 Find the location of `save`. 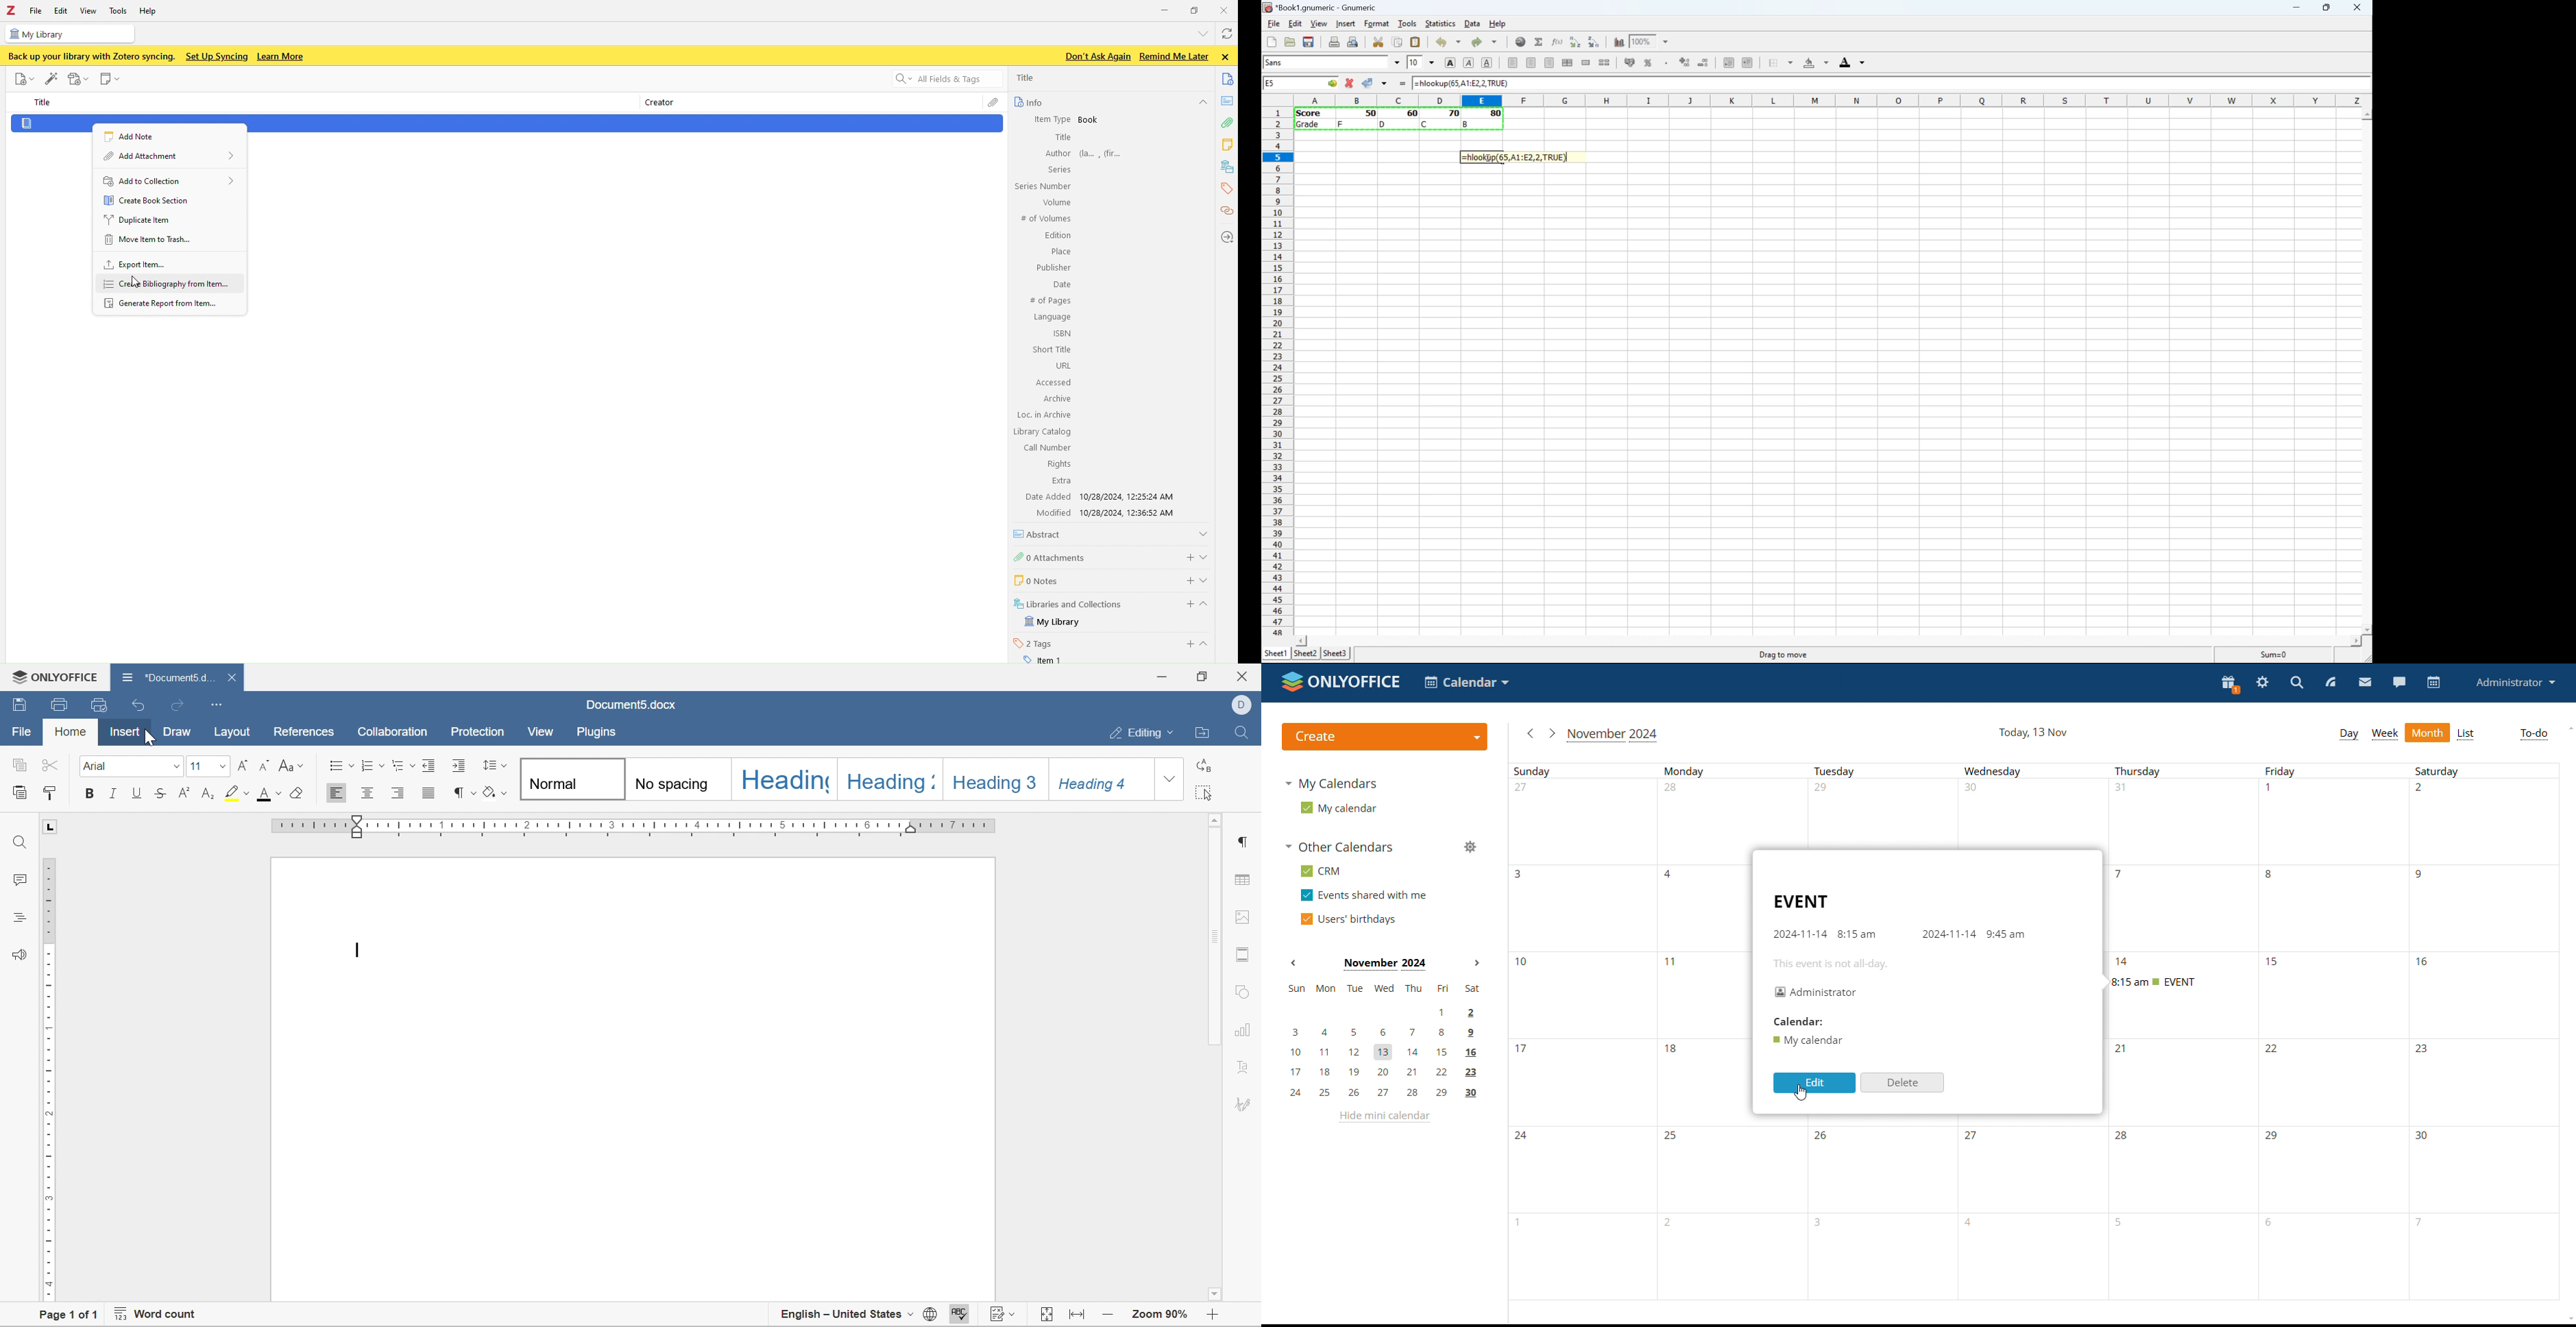

save is located at coordinates (60, 704).